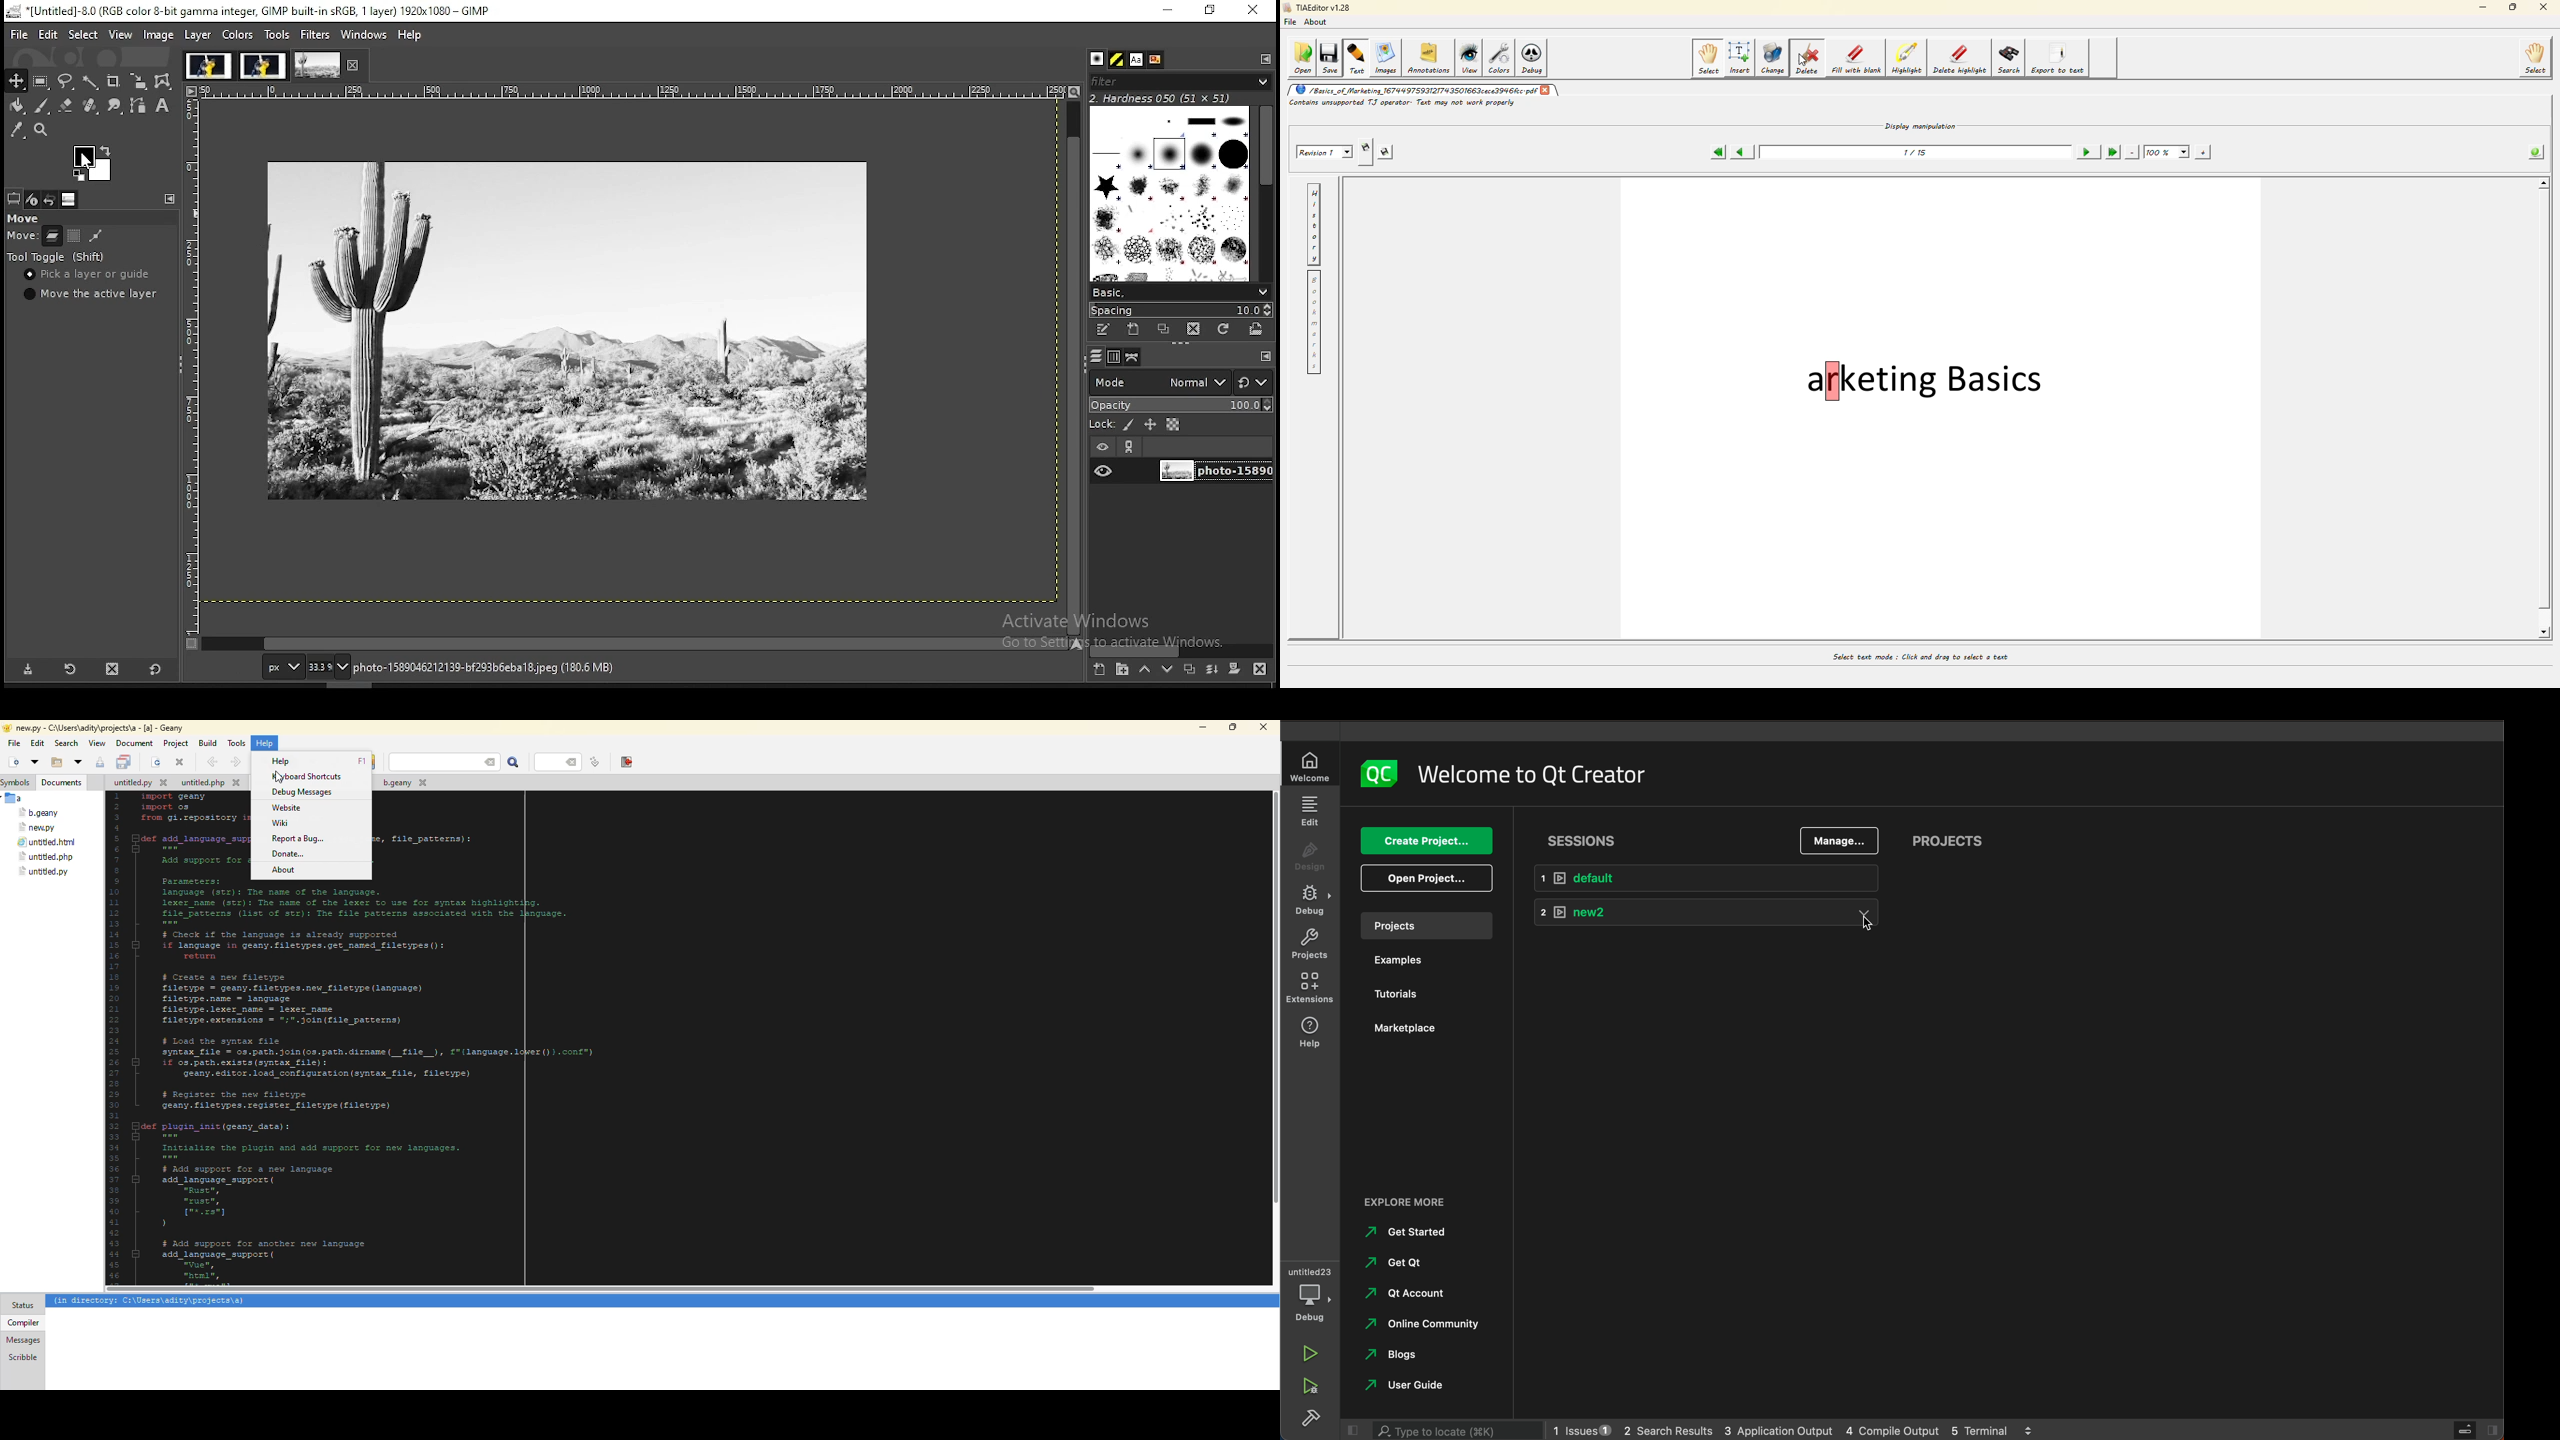 The height and width of the screenshot is (1456, 2576). I want to click on image, so click(317, 65).